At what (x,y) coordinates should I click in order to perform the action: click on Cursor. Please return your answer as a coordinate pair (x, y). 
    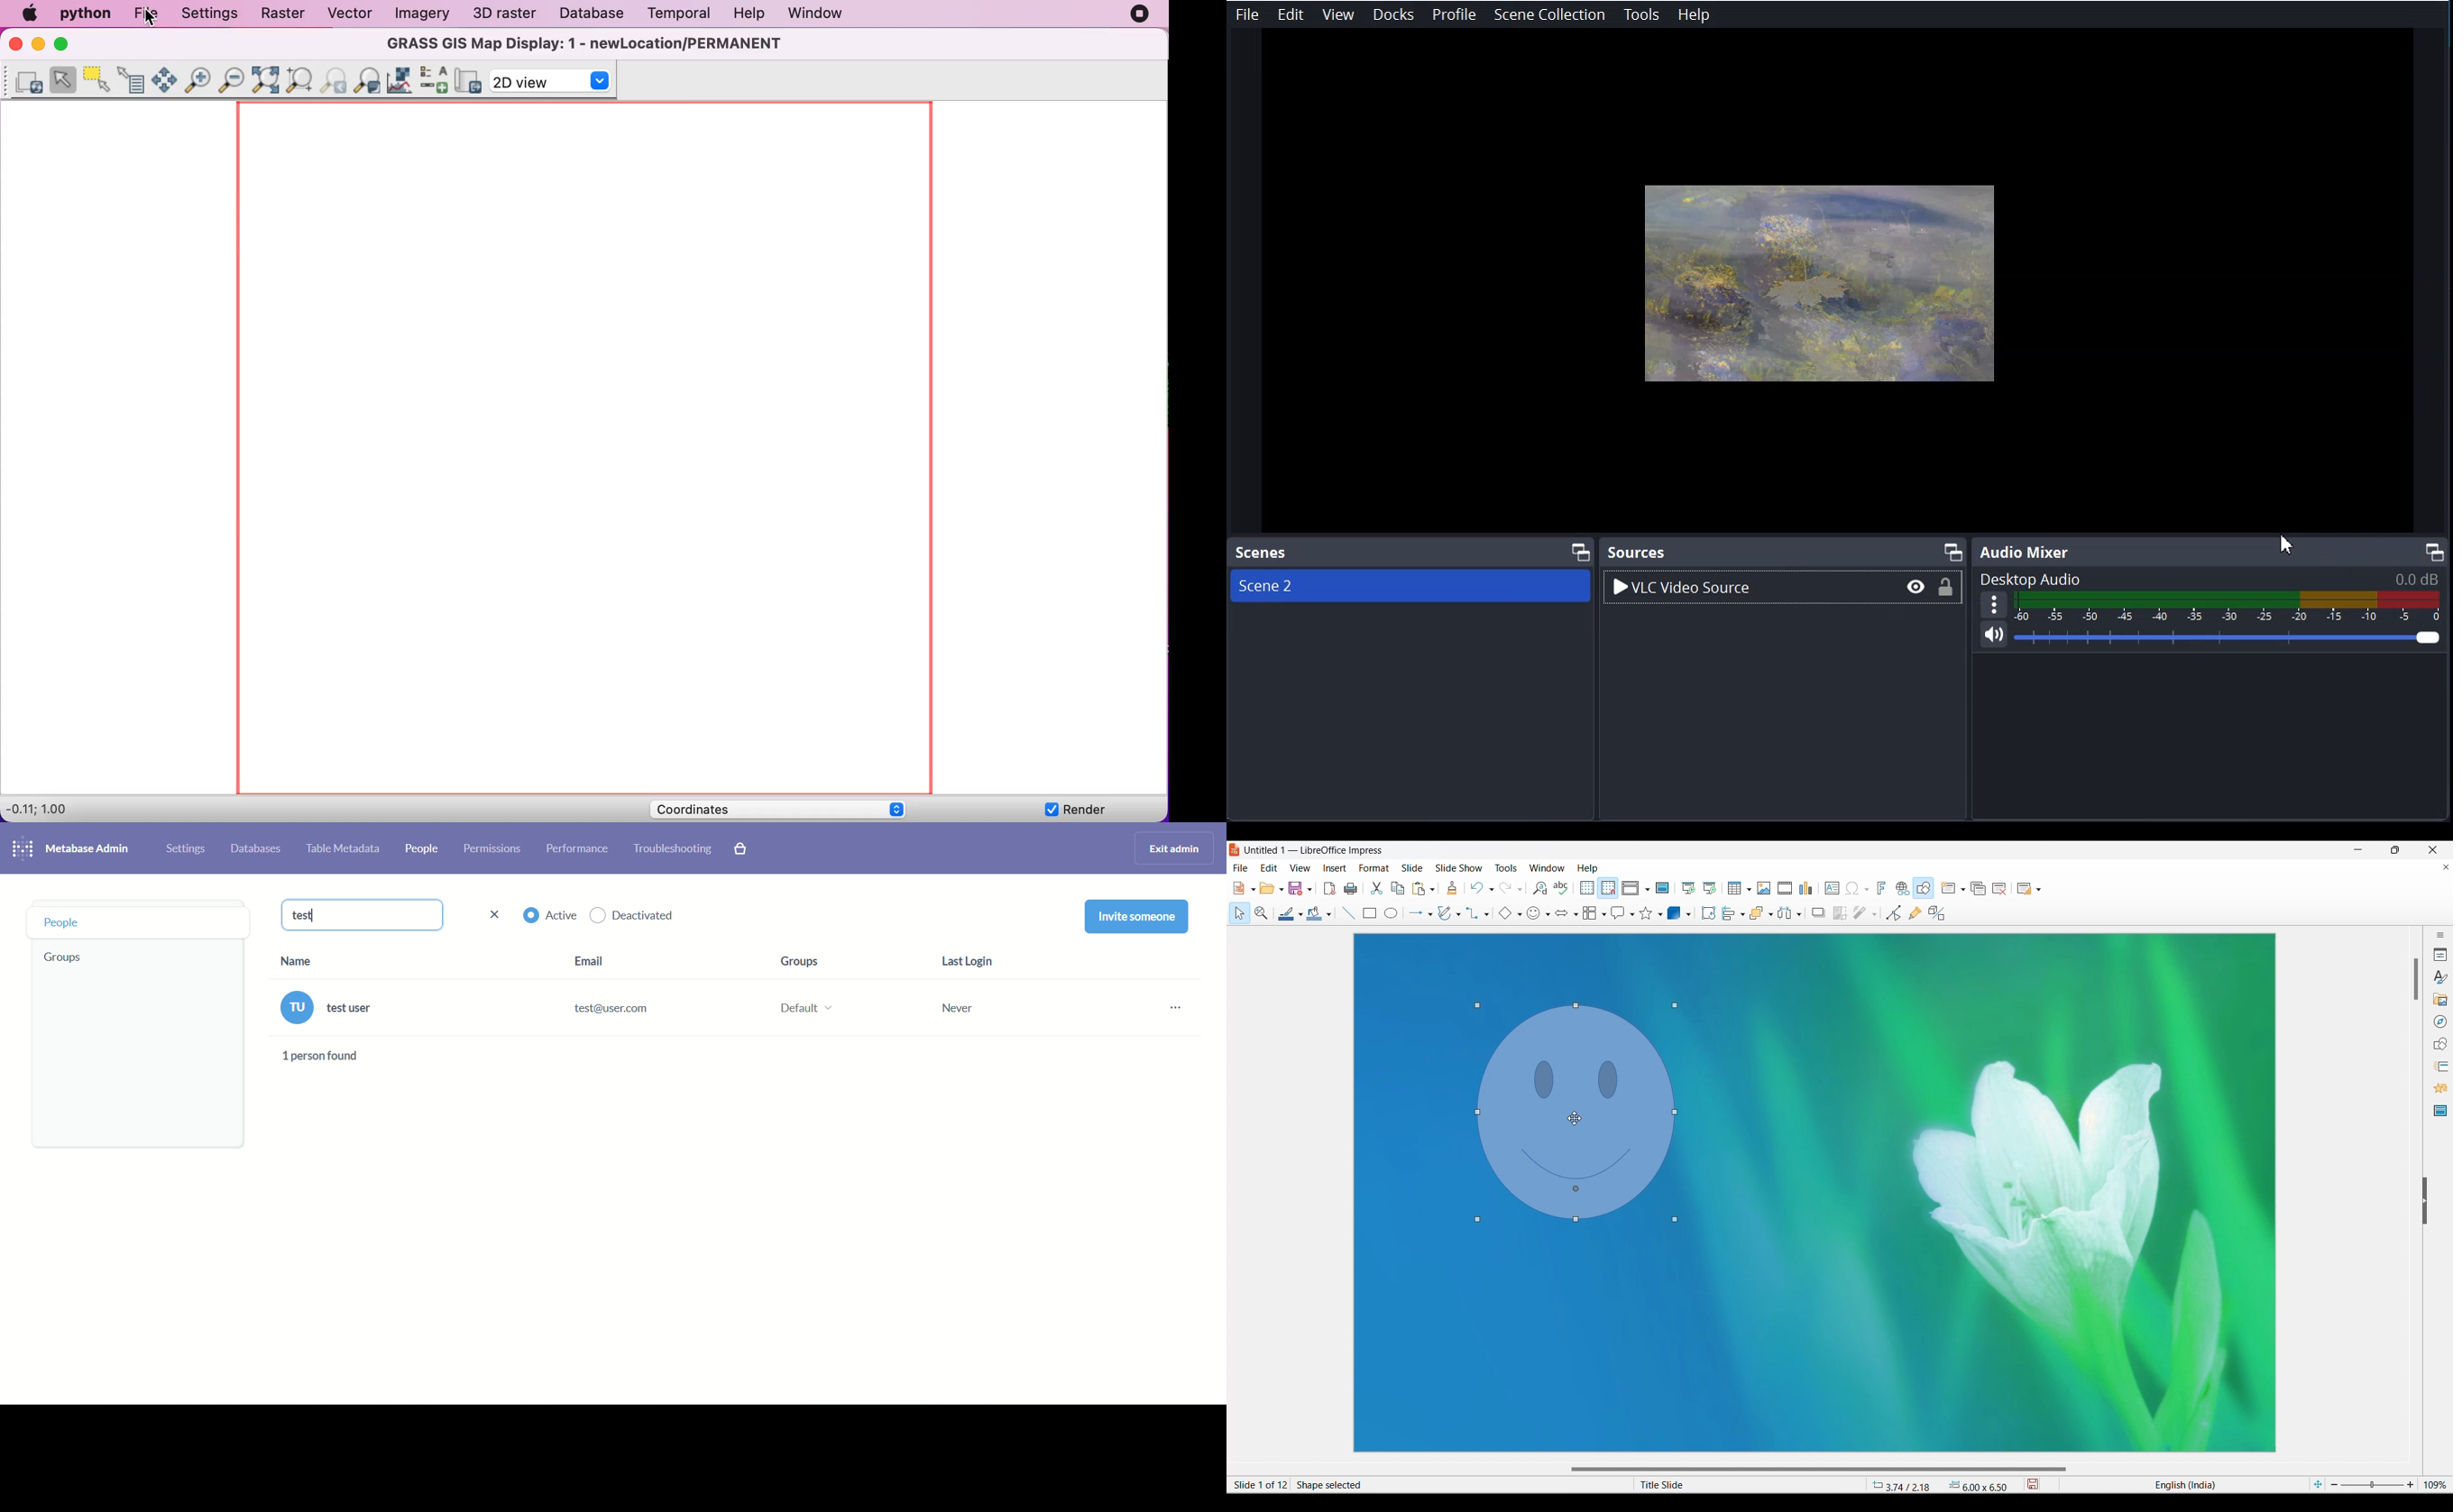
    Looking at the image, I should click on (2287, 541).